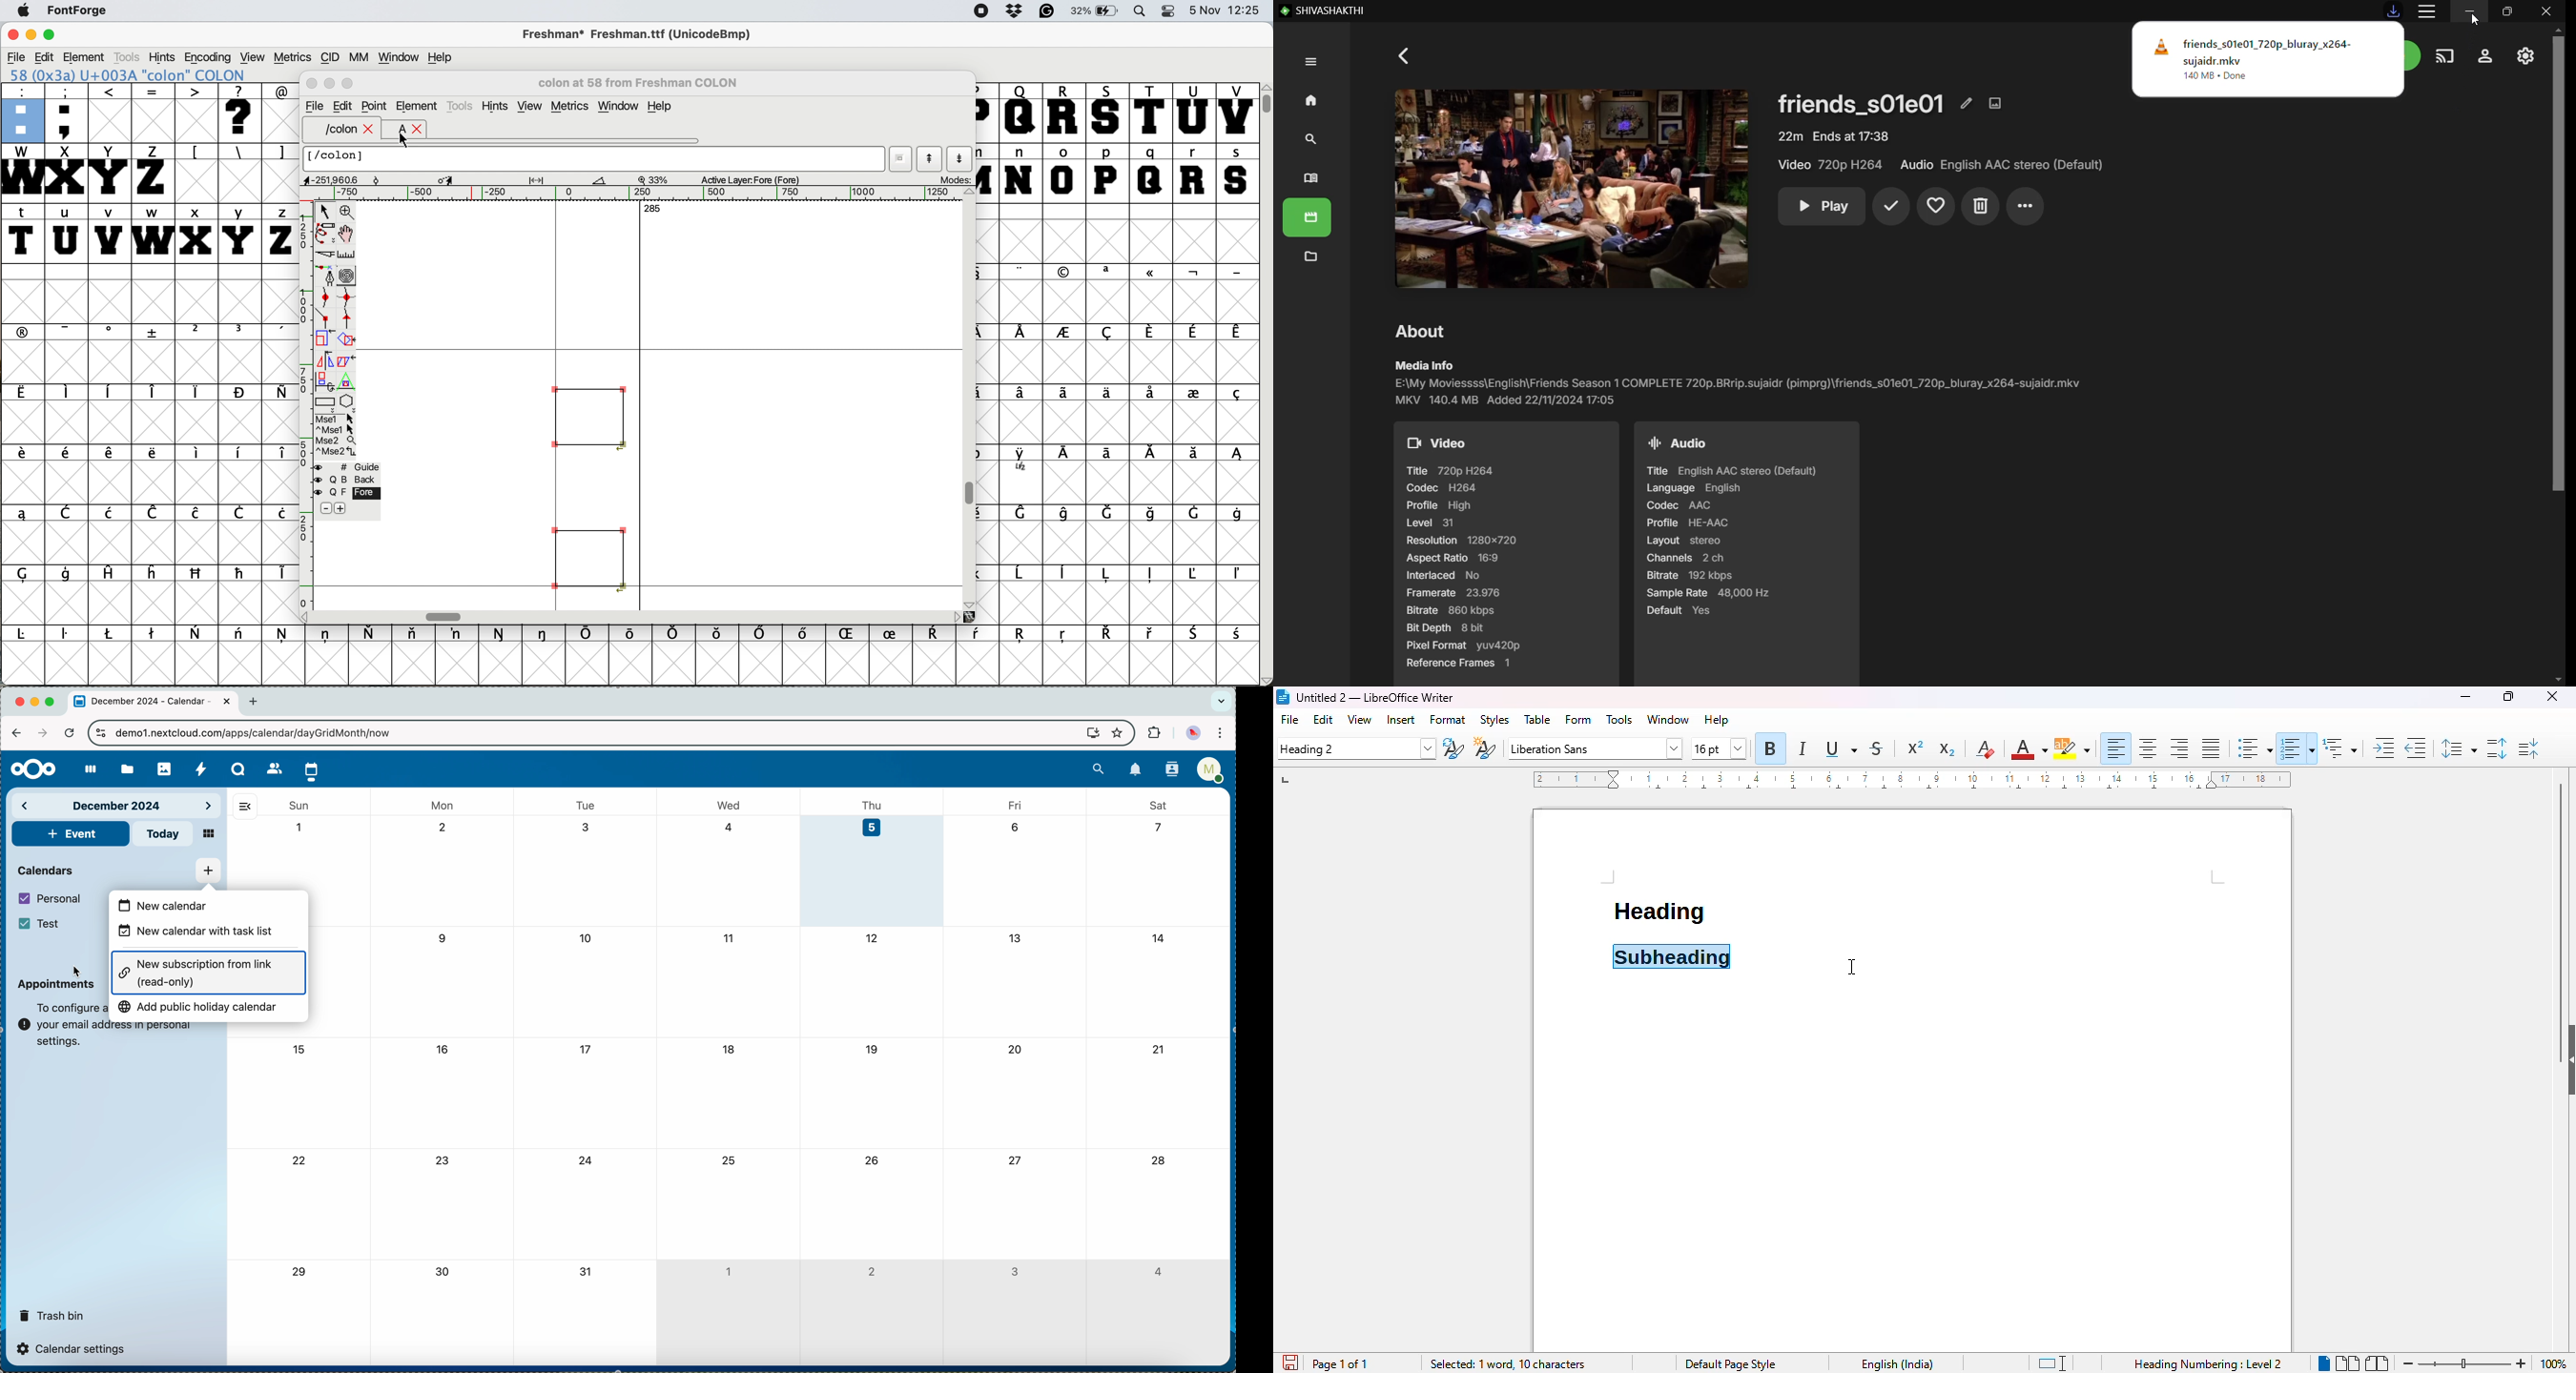 The image size is (2576, 1400). Describe the element at coordinates (323, 253) in the screenshot. I see `cut splines in two` at that location.